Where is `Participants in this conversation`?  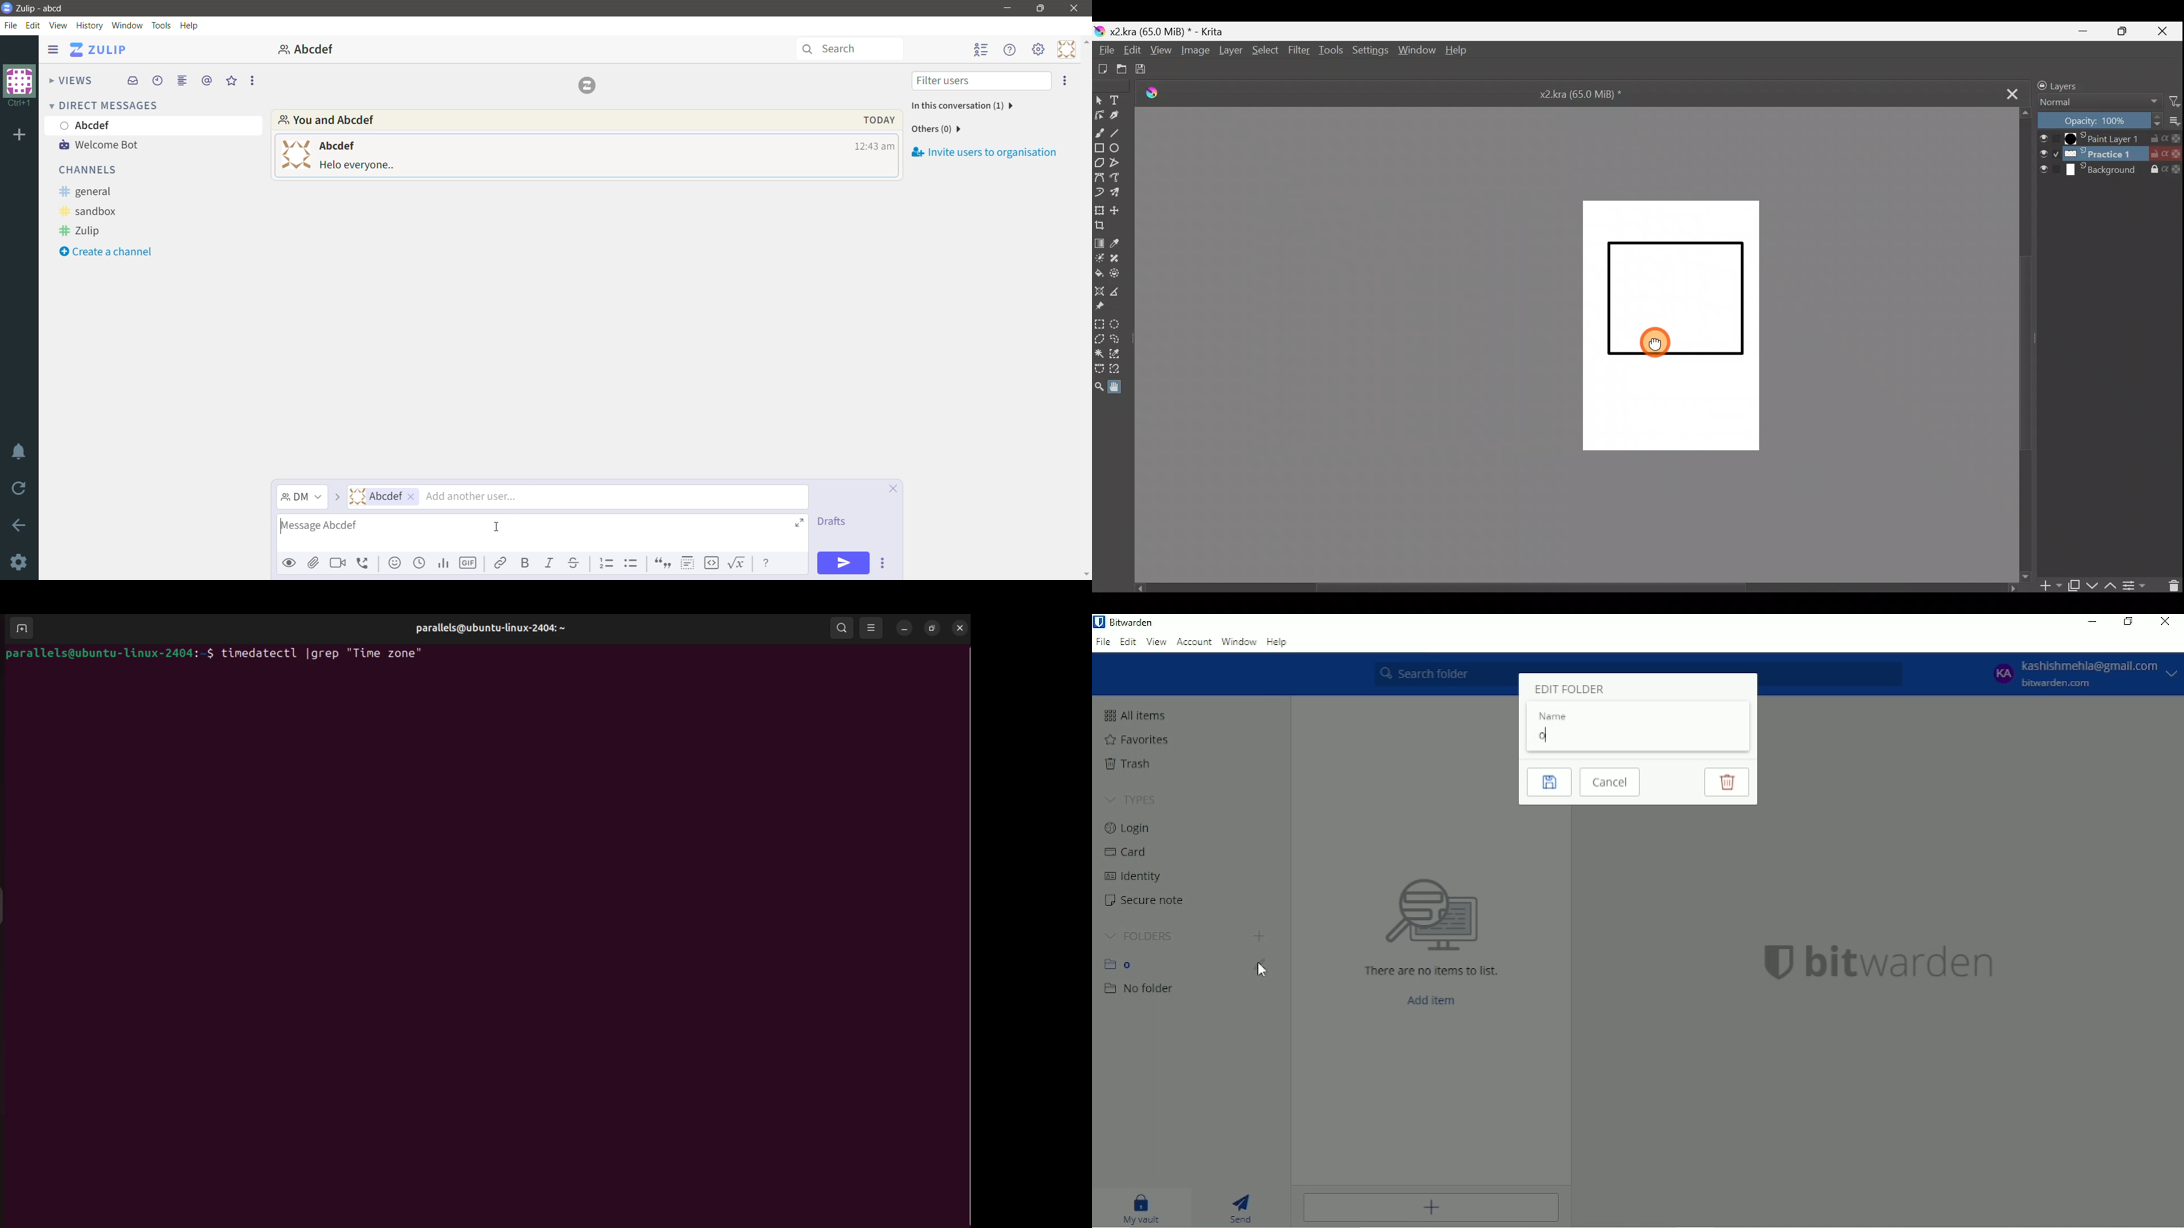 Participants in this conversation is located at coordinates (961, 106).